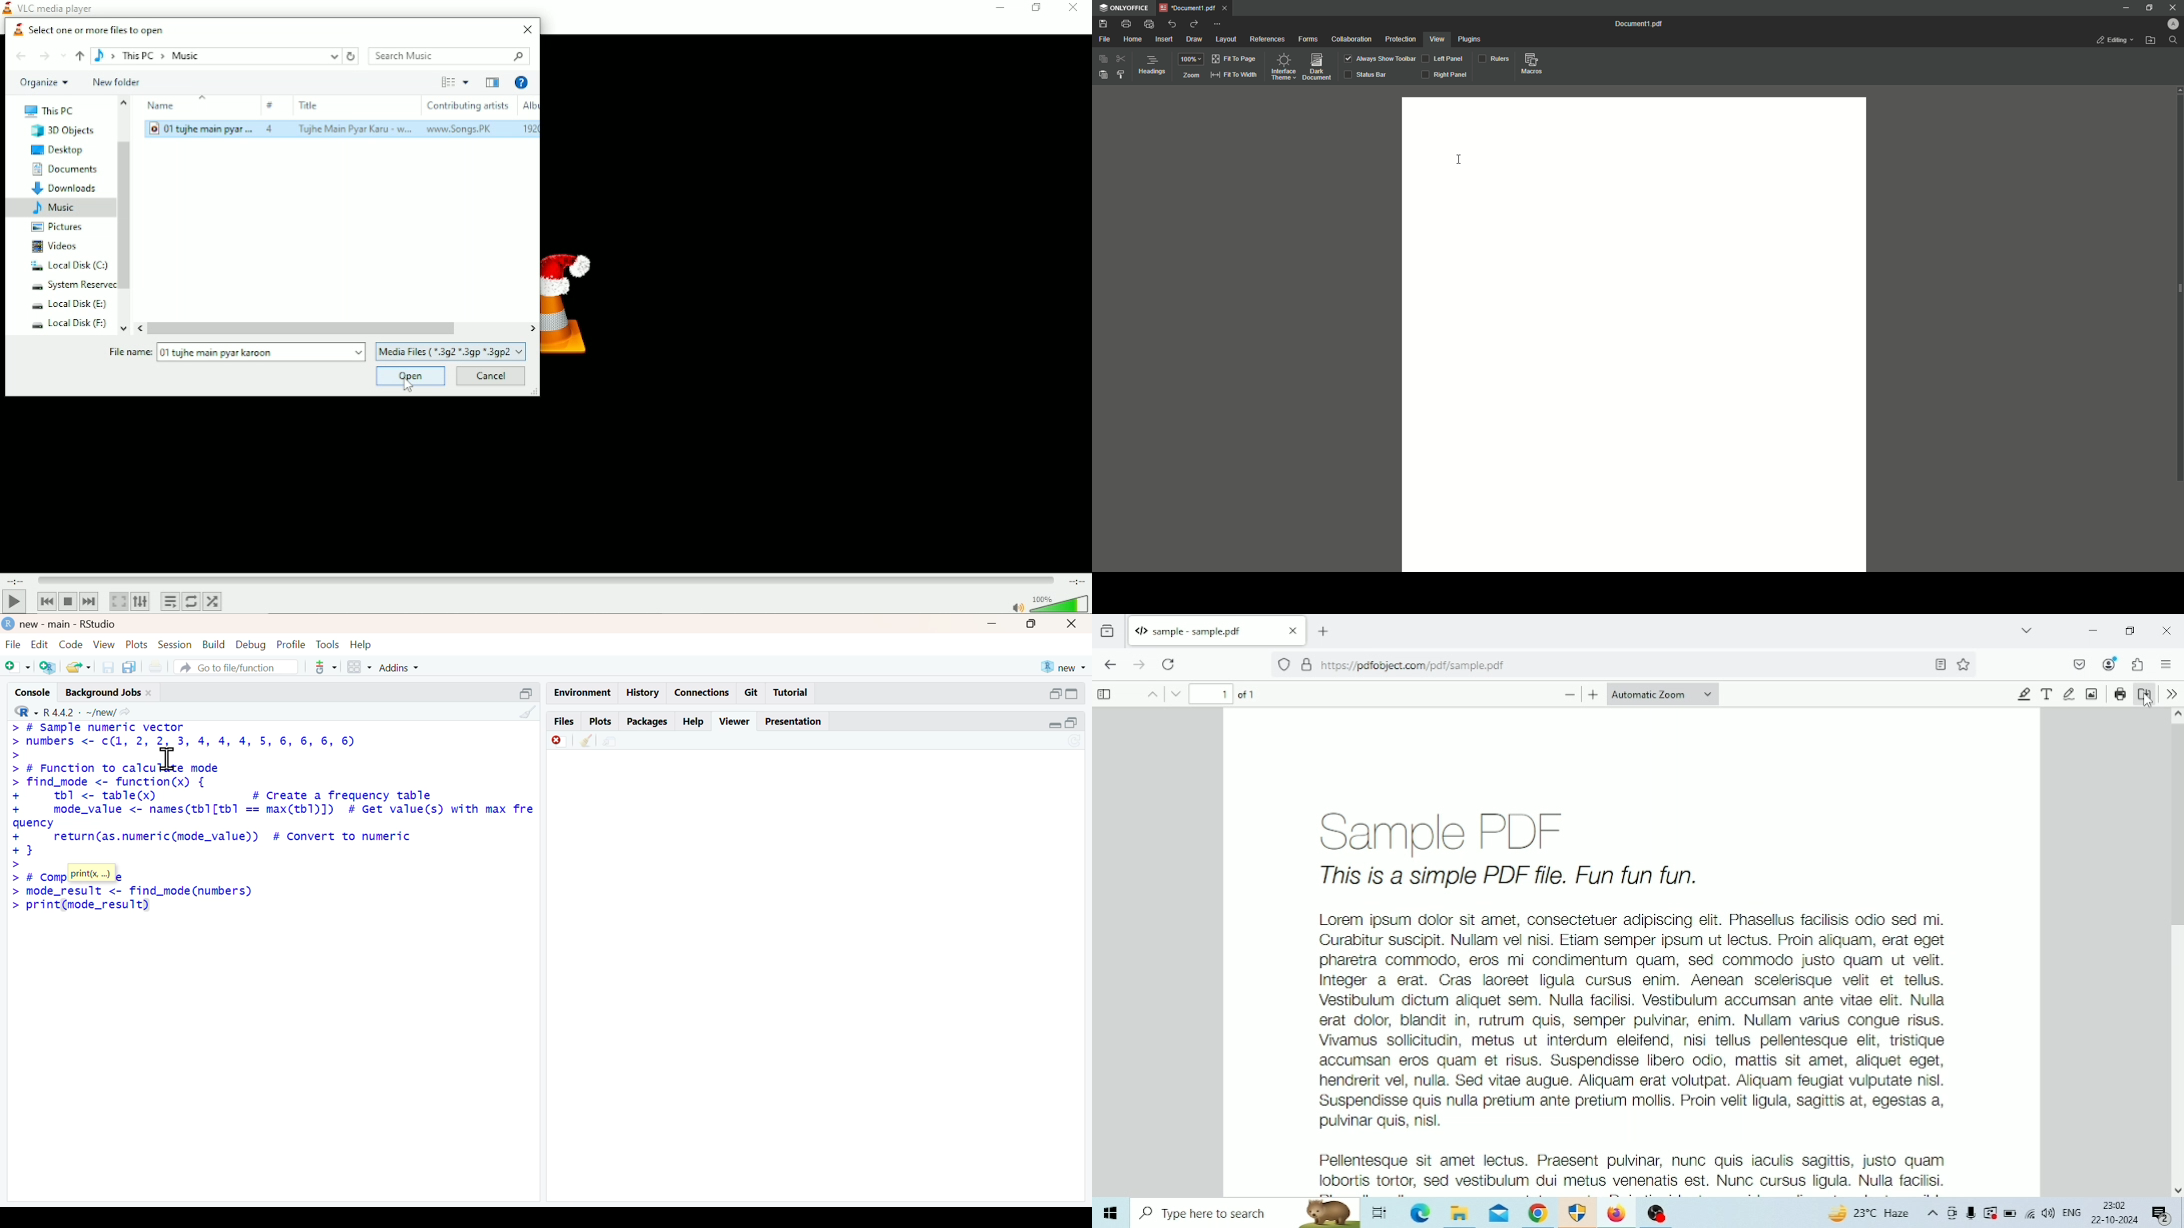  Describe the element at coordinates (66, 305) in the screenshot. I see `Local Disk (E:)` at that location.